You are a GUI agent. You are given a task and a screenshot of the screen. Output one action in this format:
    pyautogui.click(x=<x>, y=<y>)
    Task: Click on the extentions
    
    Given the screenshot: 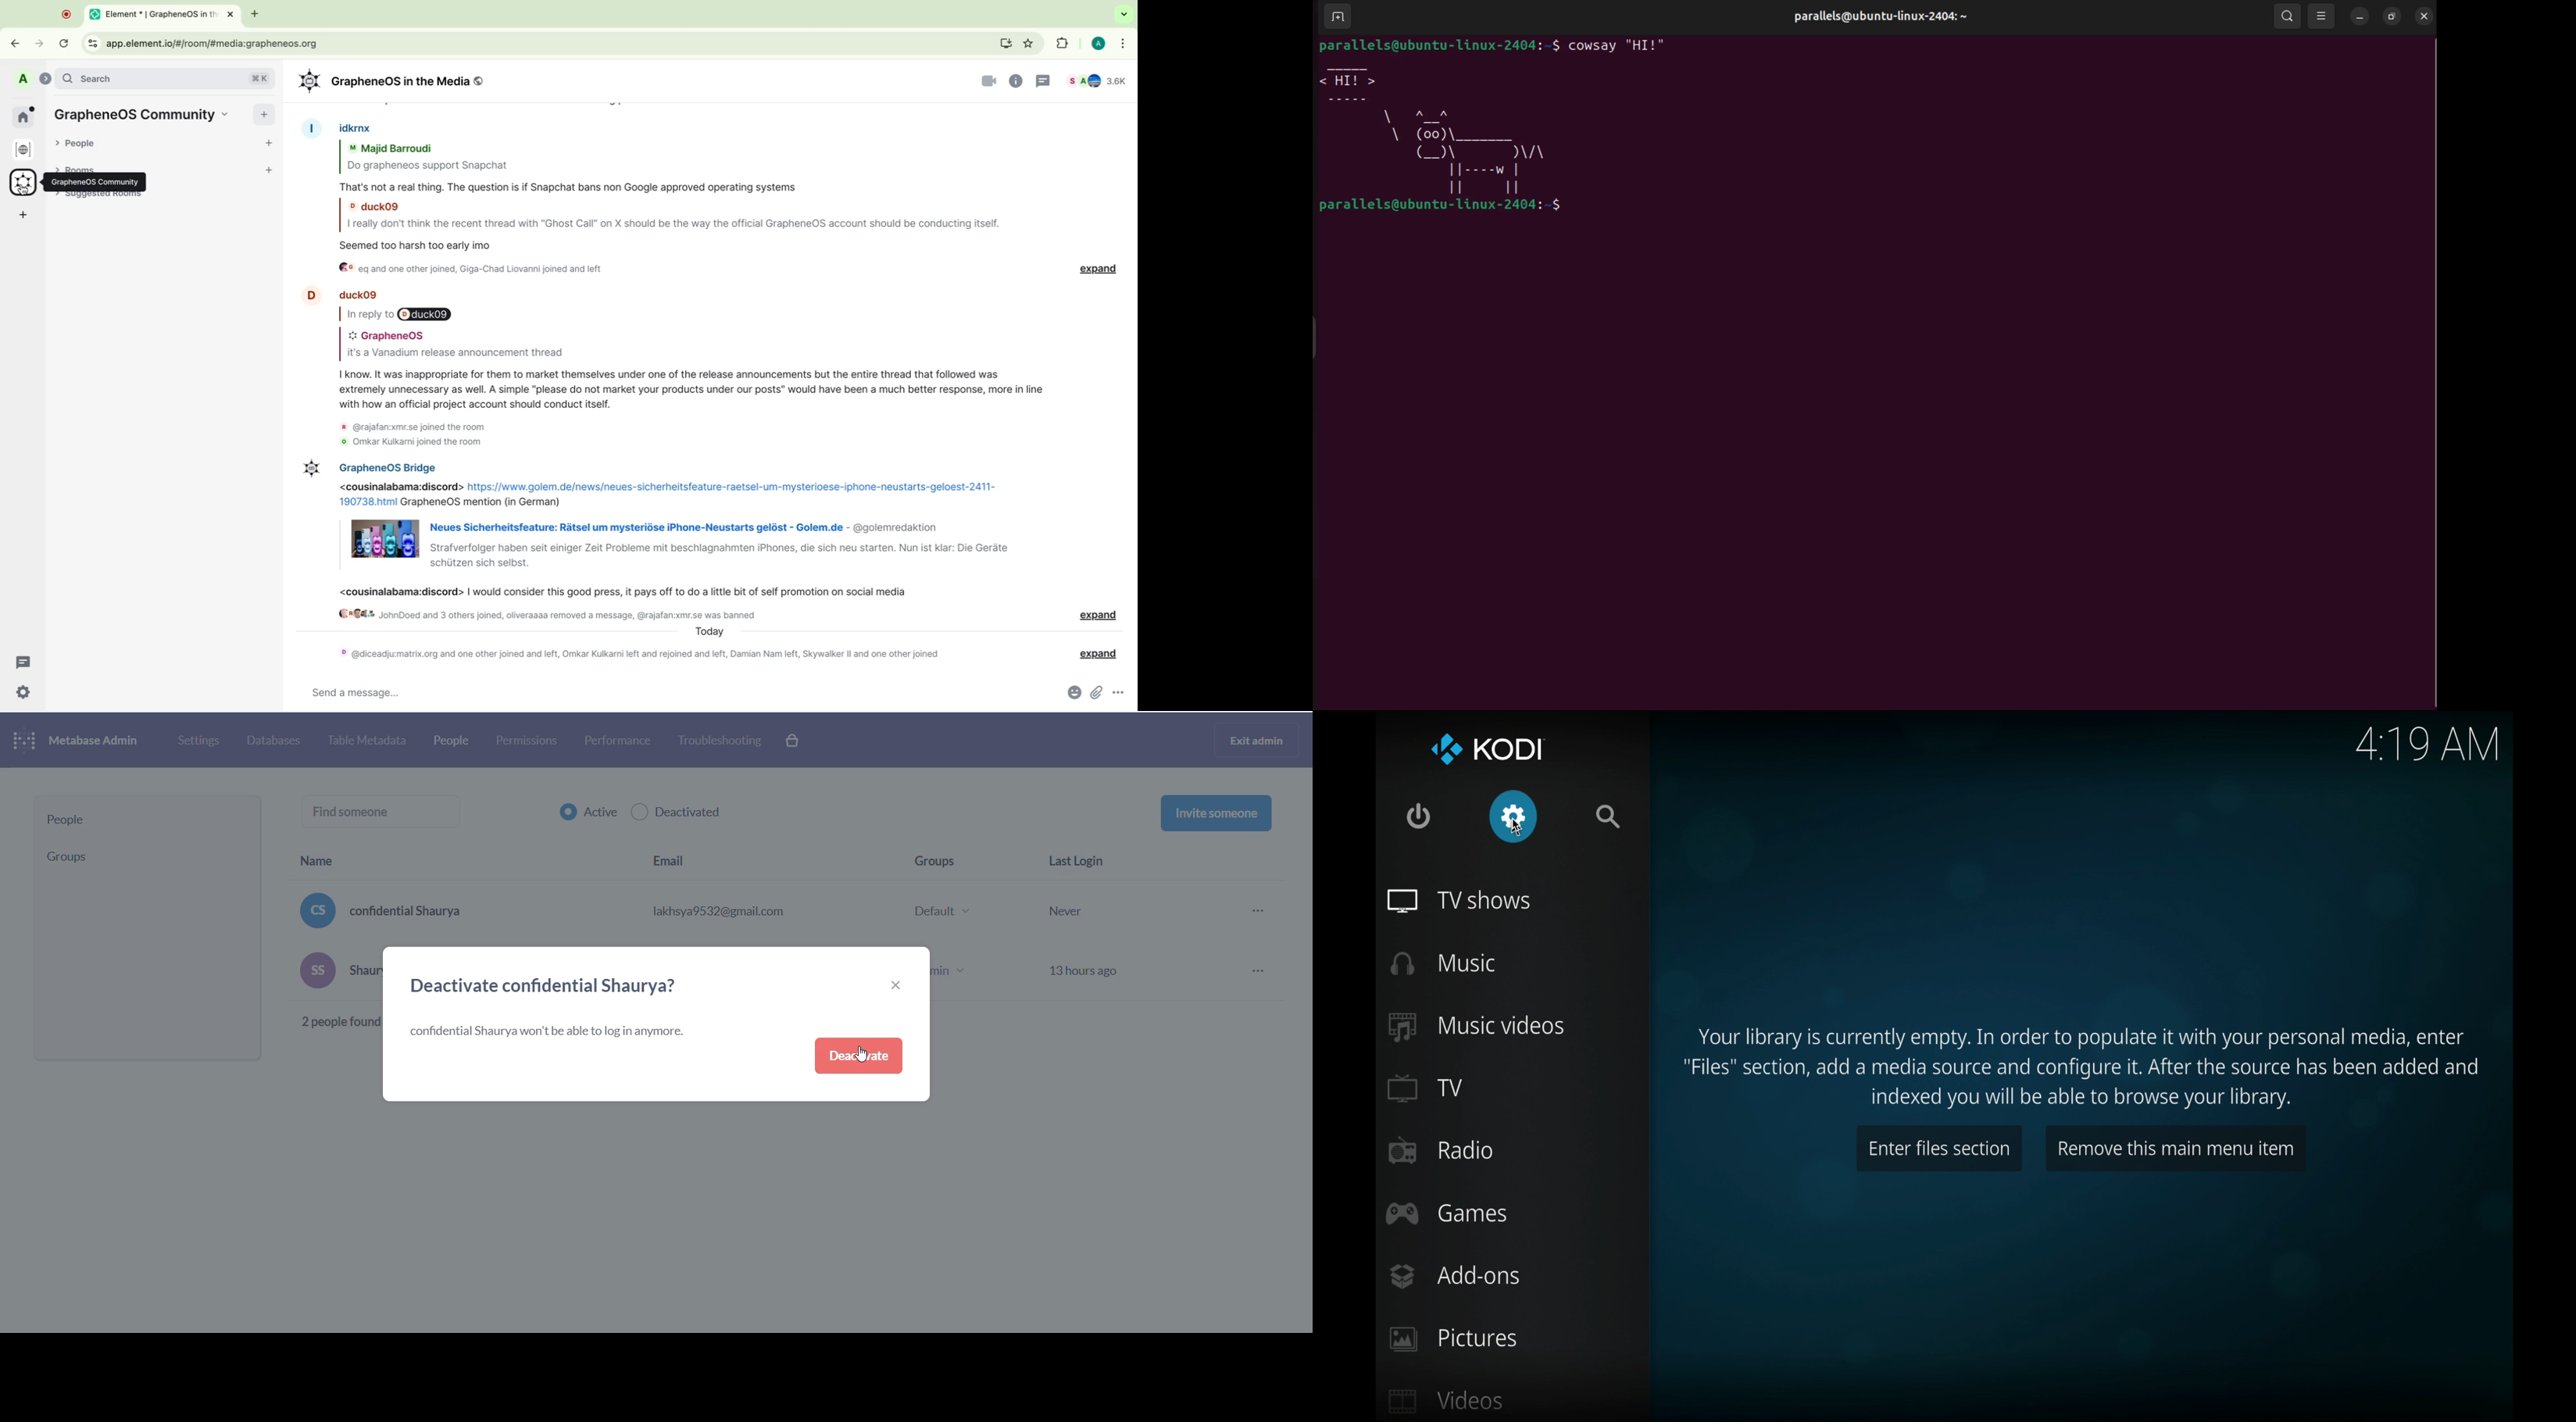 What is the action you would take?
    pyautogui.click(x=1060, y=43)
    